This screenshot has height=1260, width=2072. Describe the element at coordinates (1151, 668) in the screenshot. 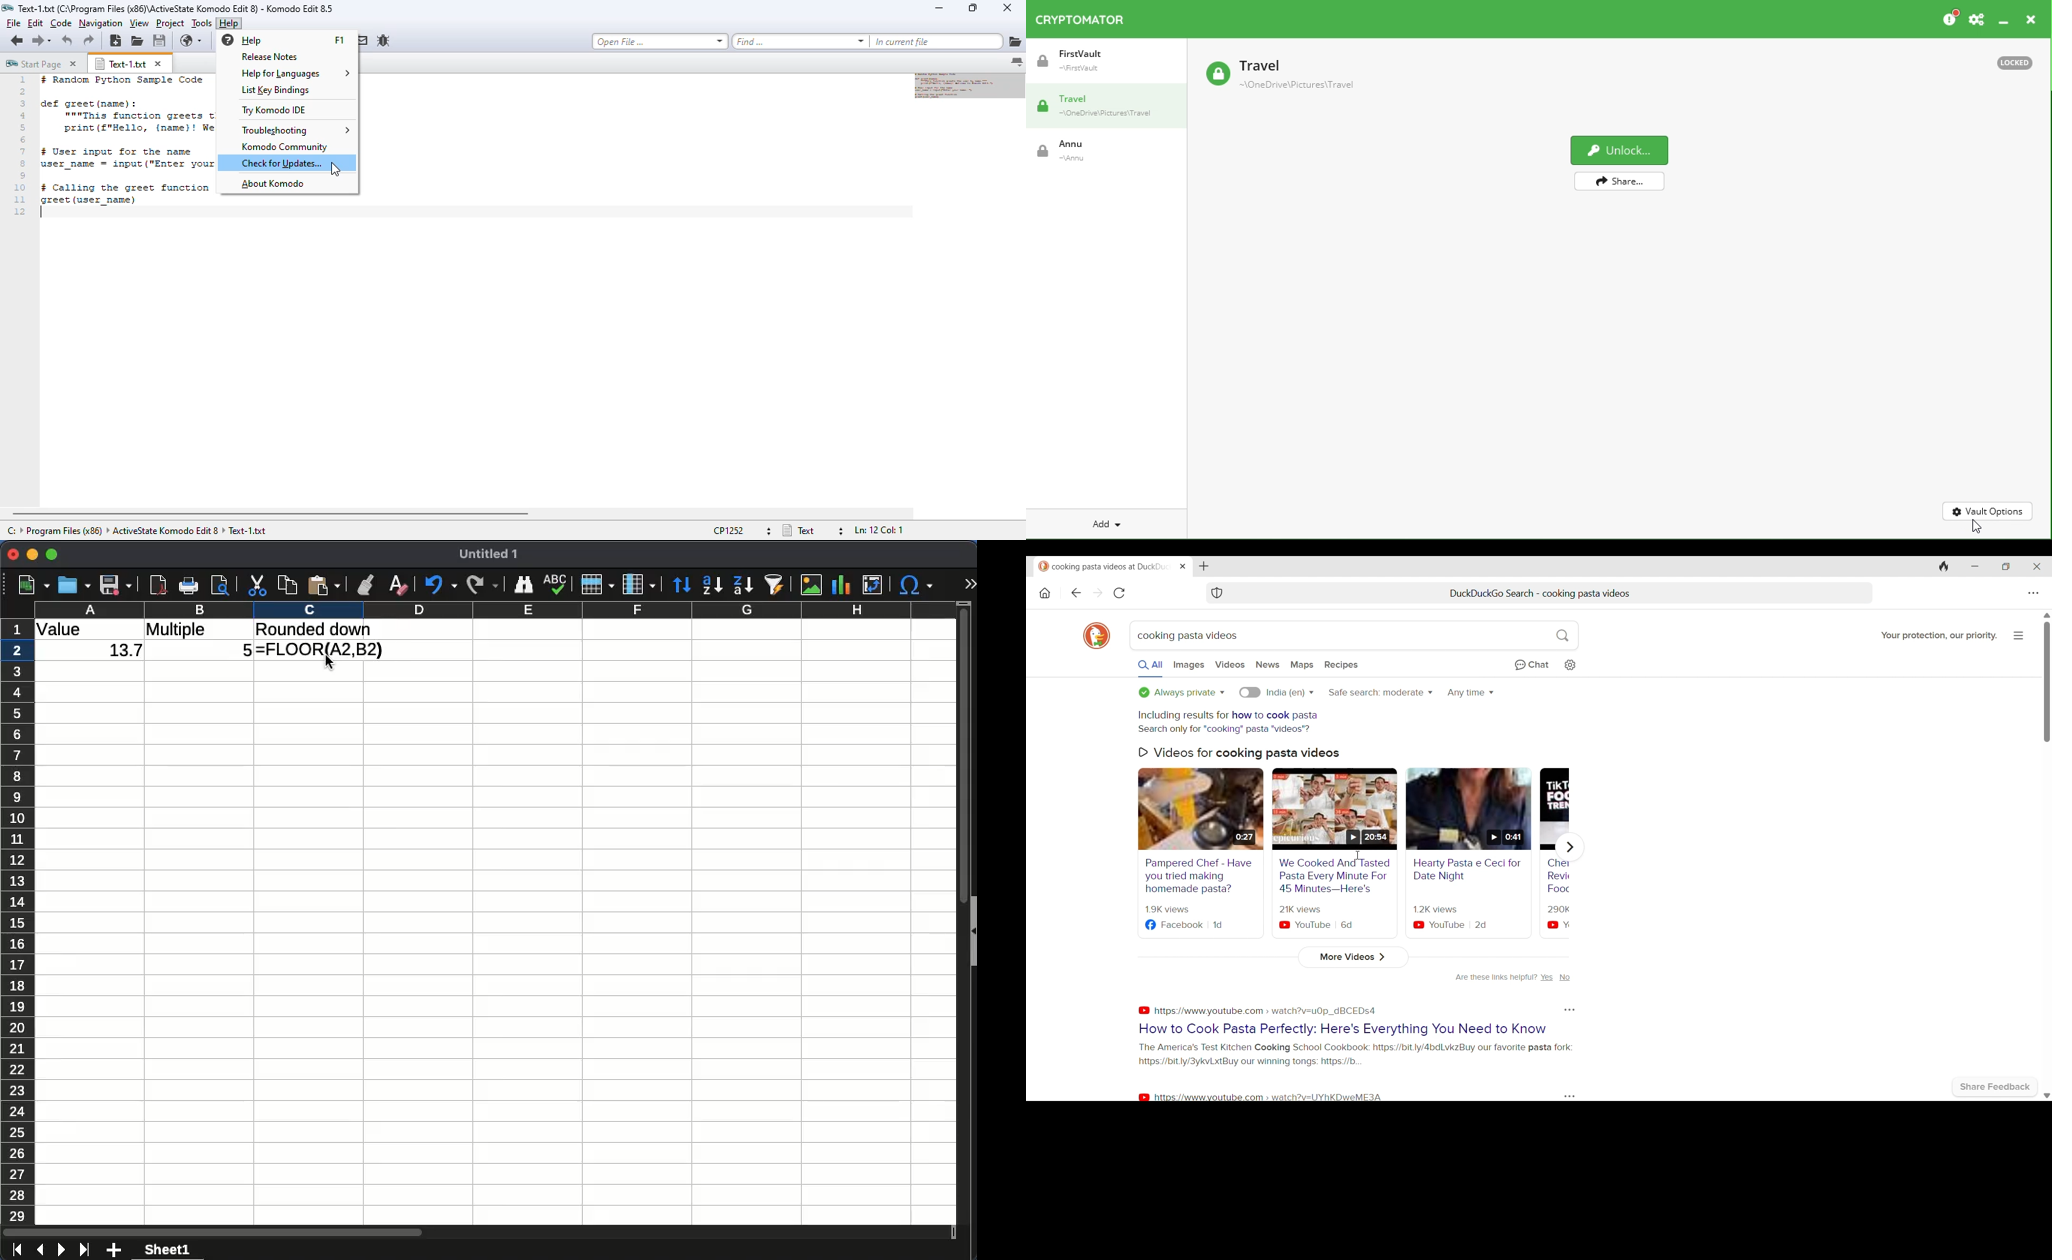

I see `All search results selected` at that location.